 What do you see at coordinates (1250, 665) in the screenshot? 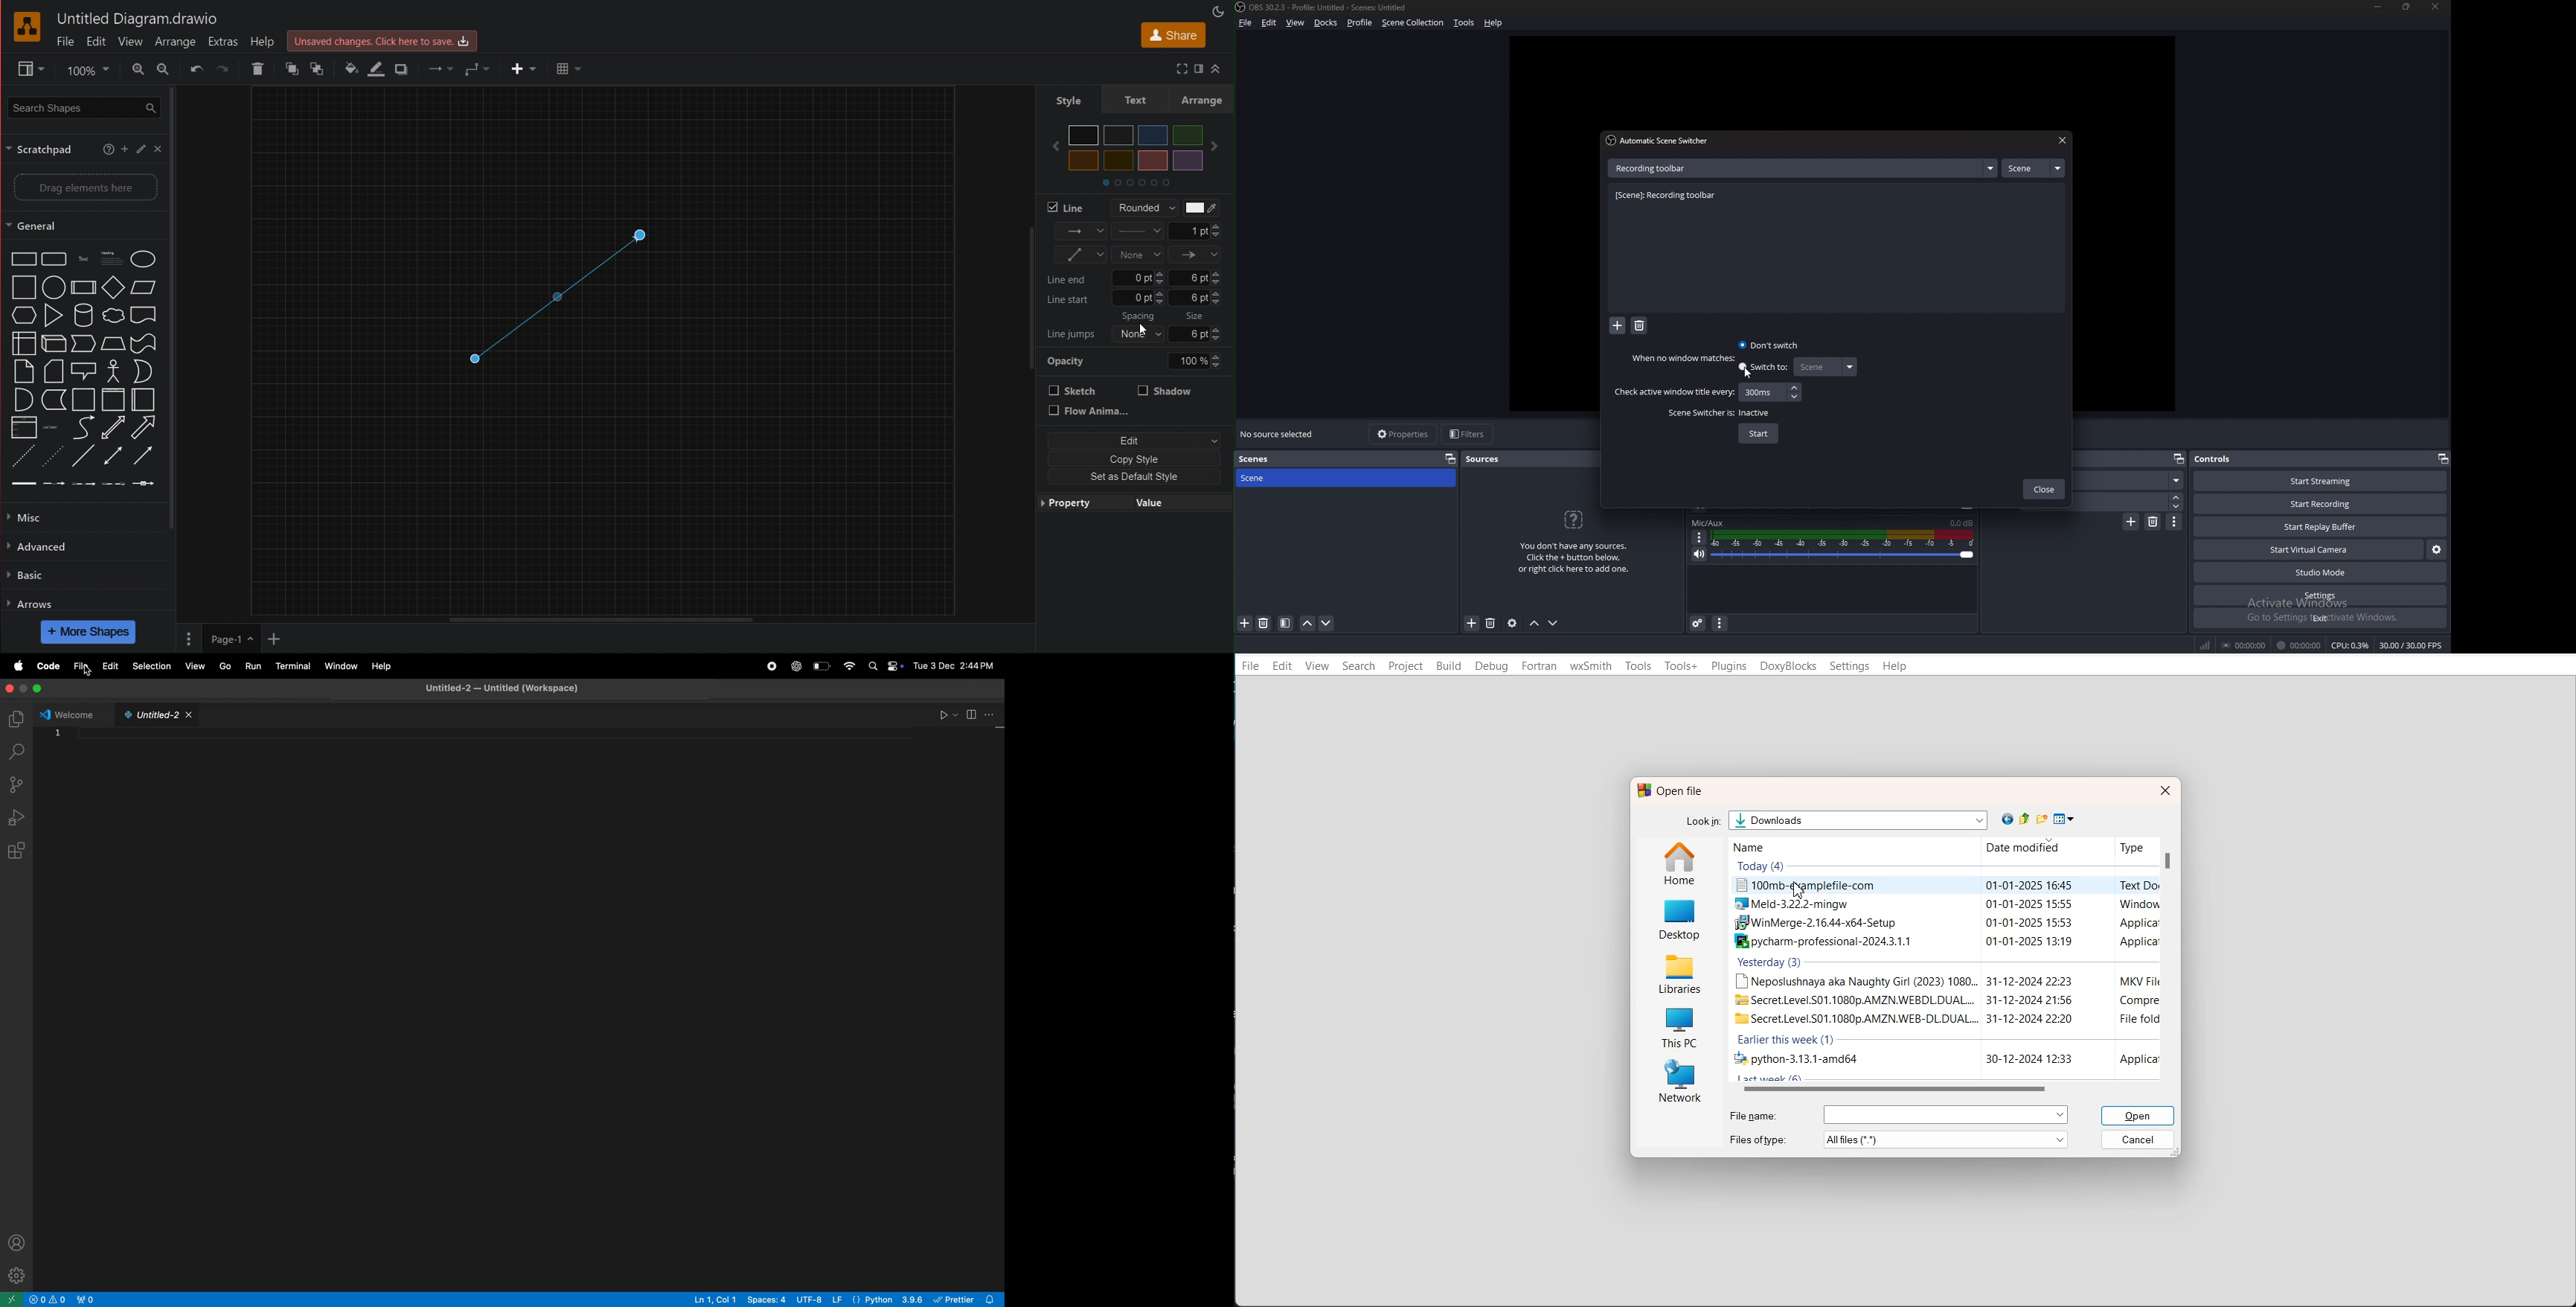
I see `File` at bounding box center [1250, 665].